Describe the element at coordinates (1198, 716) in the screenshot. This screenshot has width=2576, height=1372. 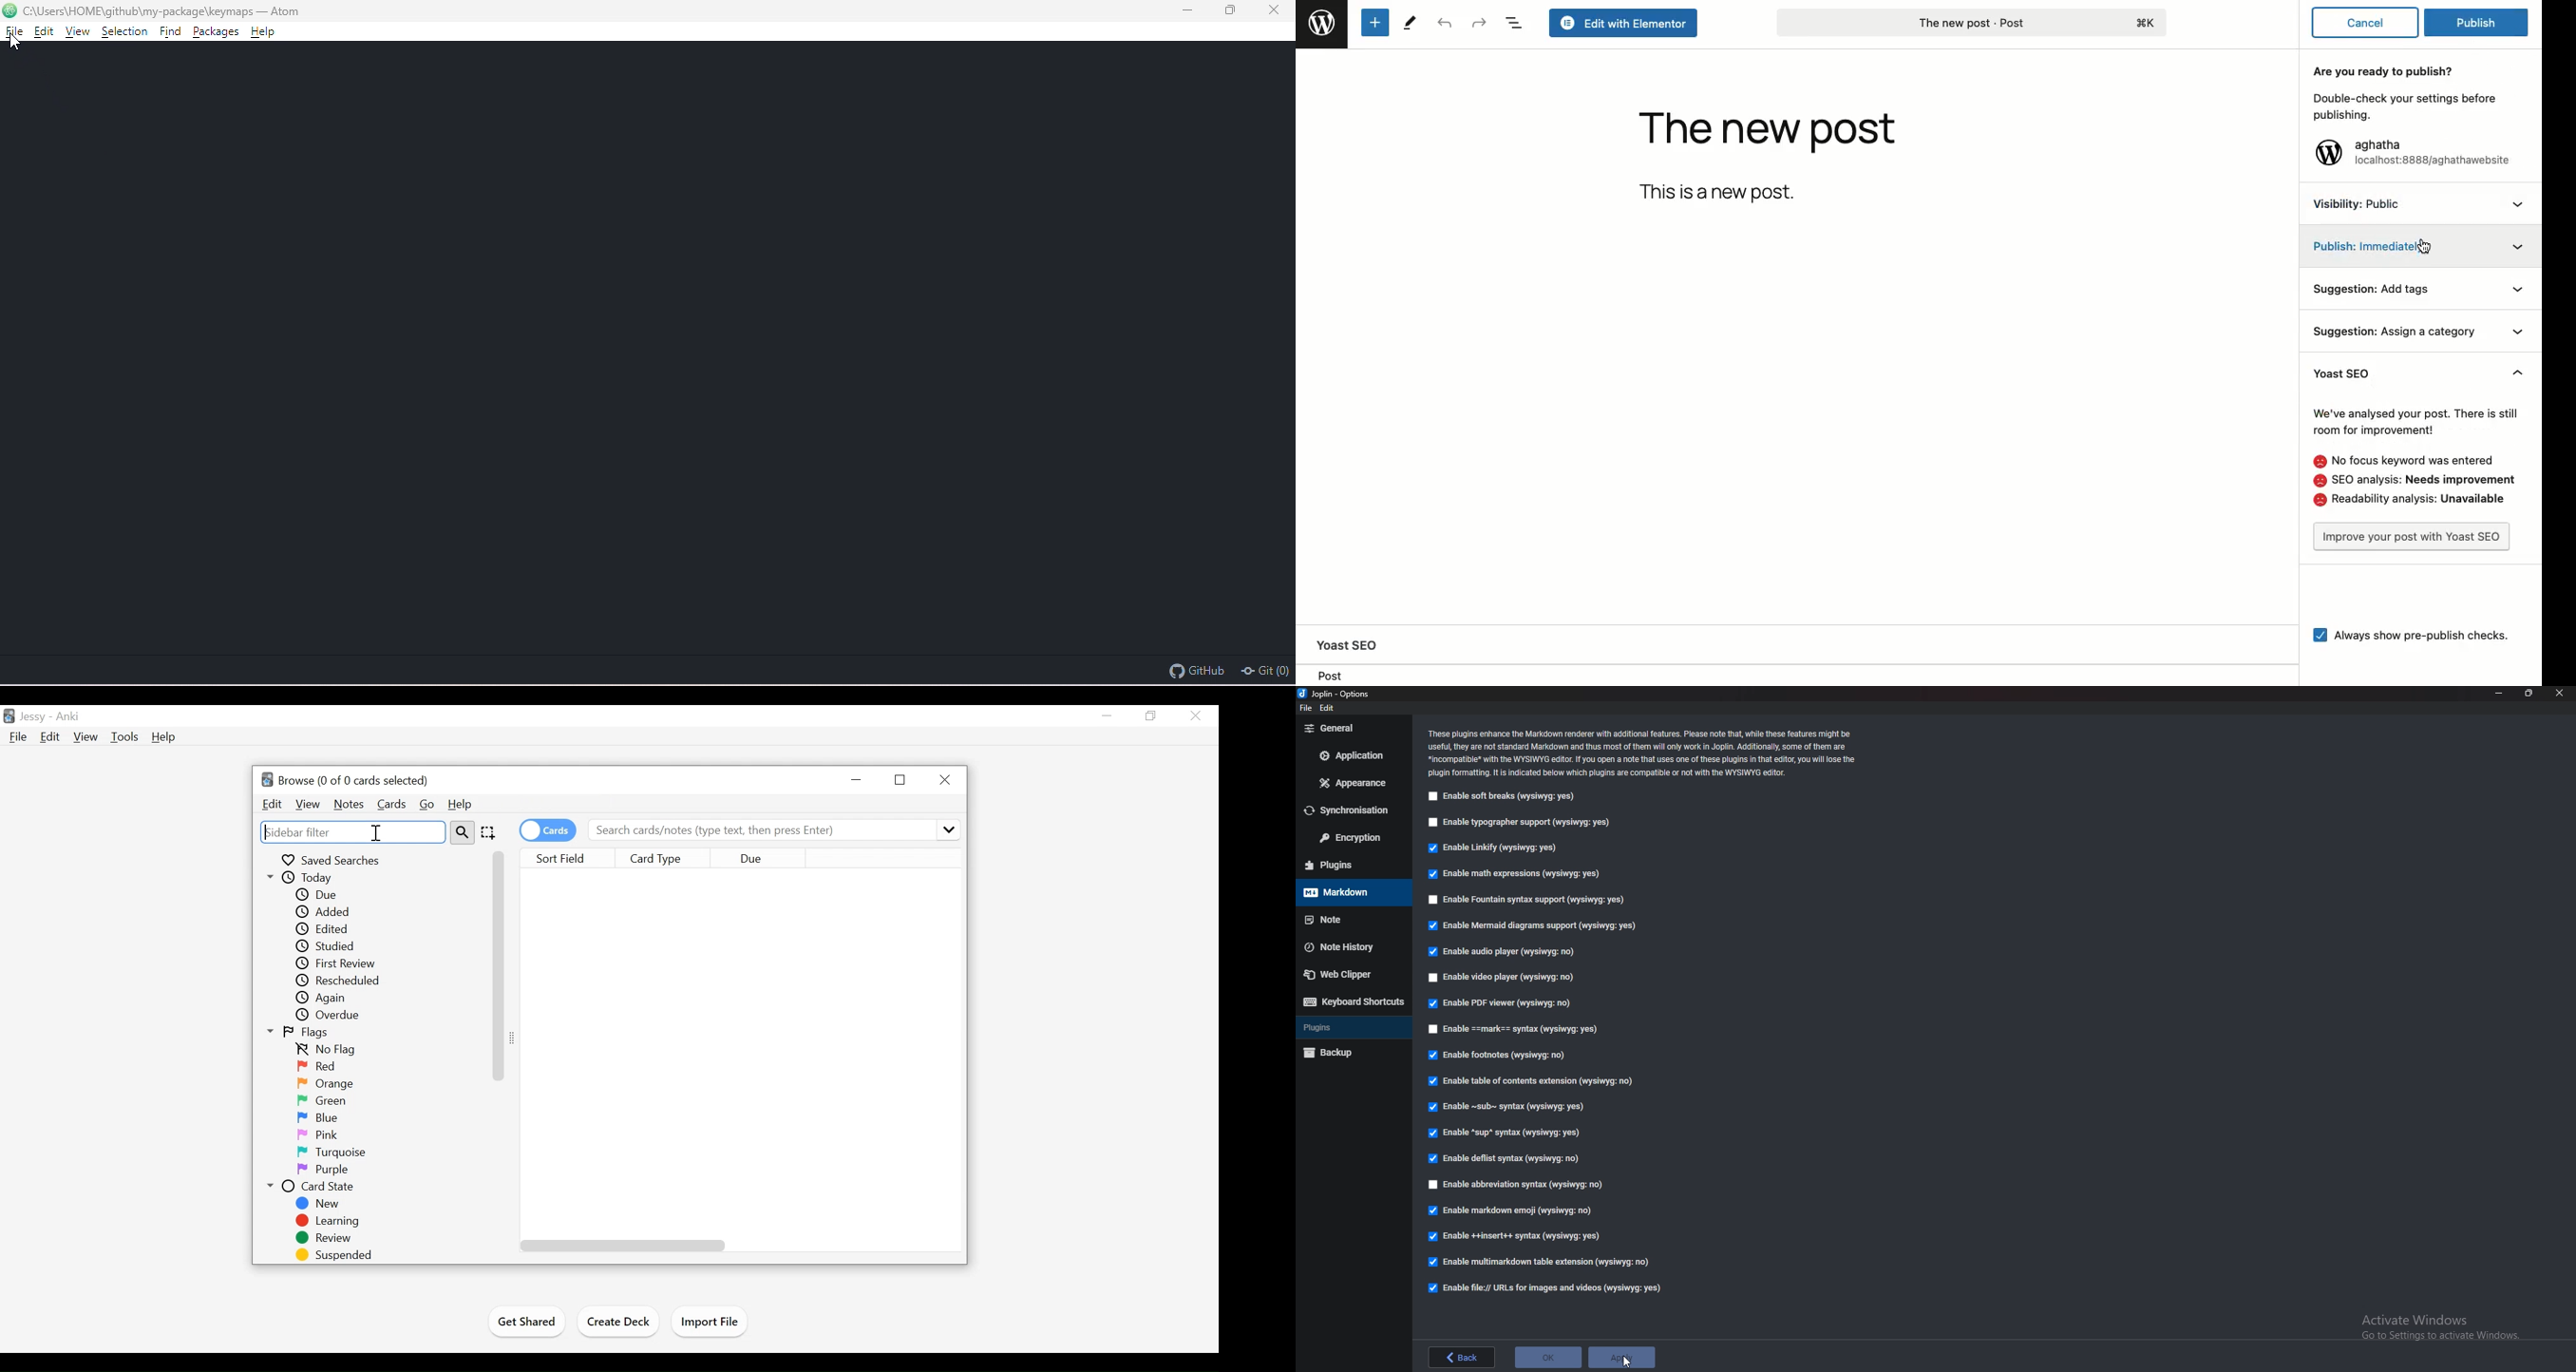
I see `Close` at that location.